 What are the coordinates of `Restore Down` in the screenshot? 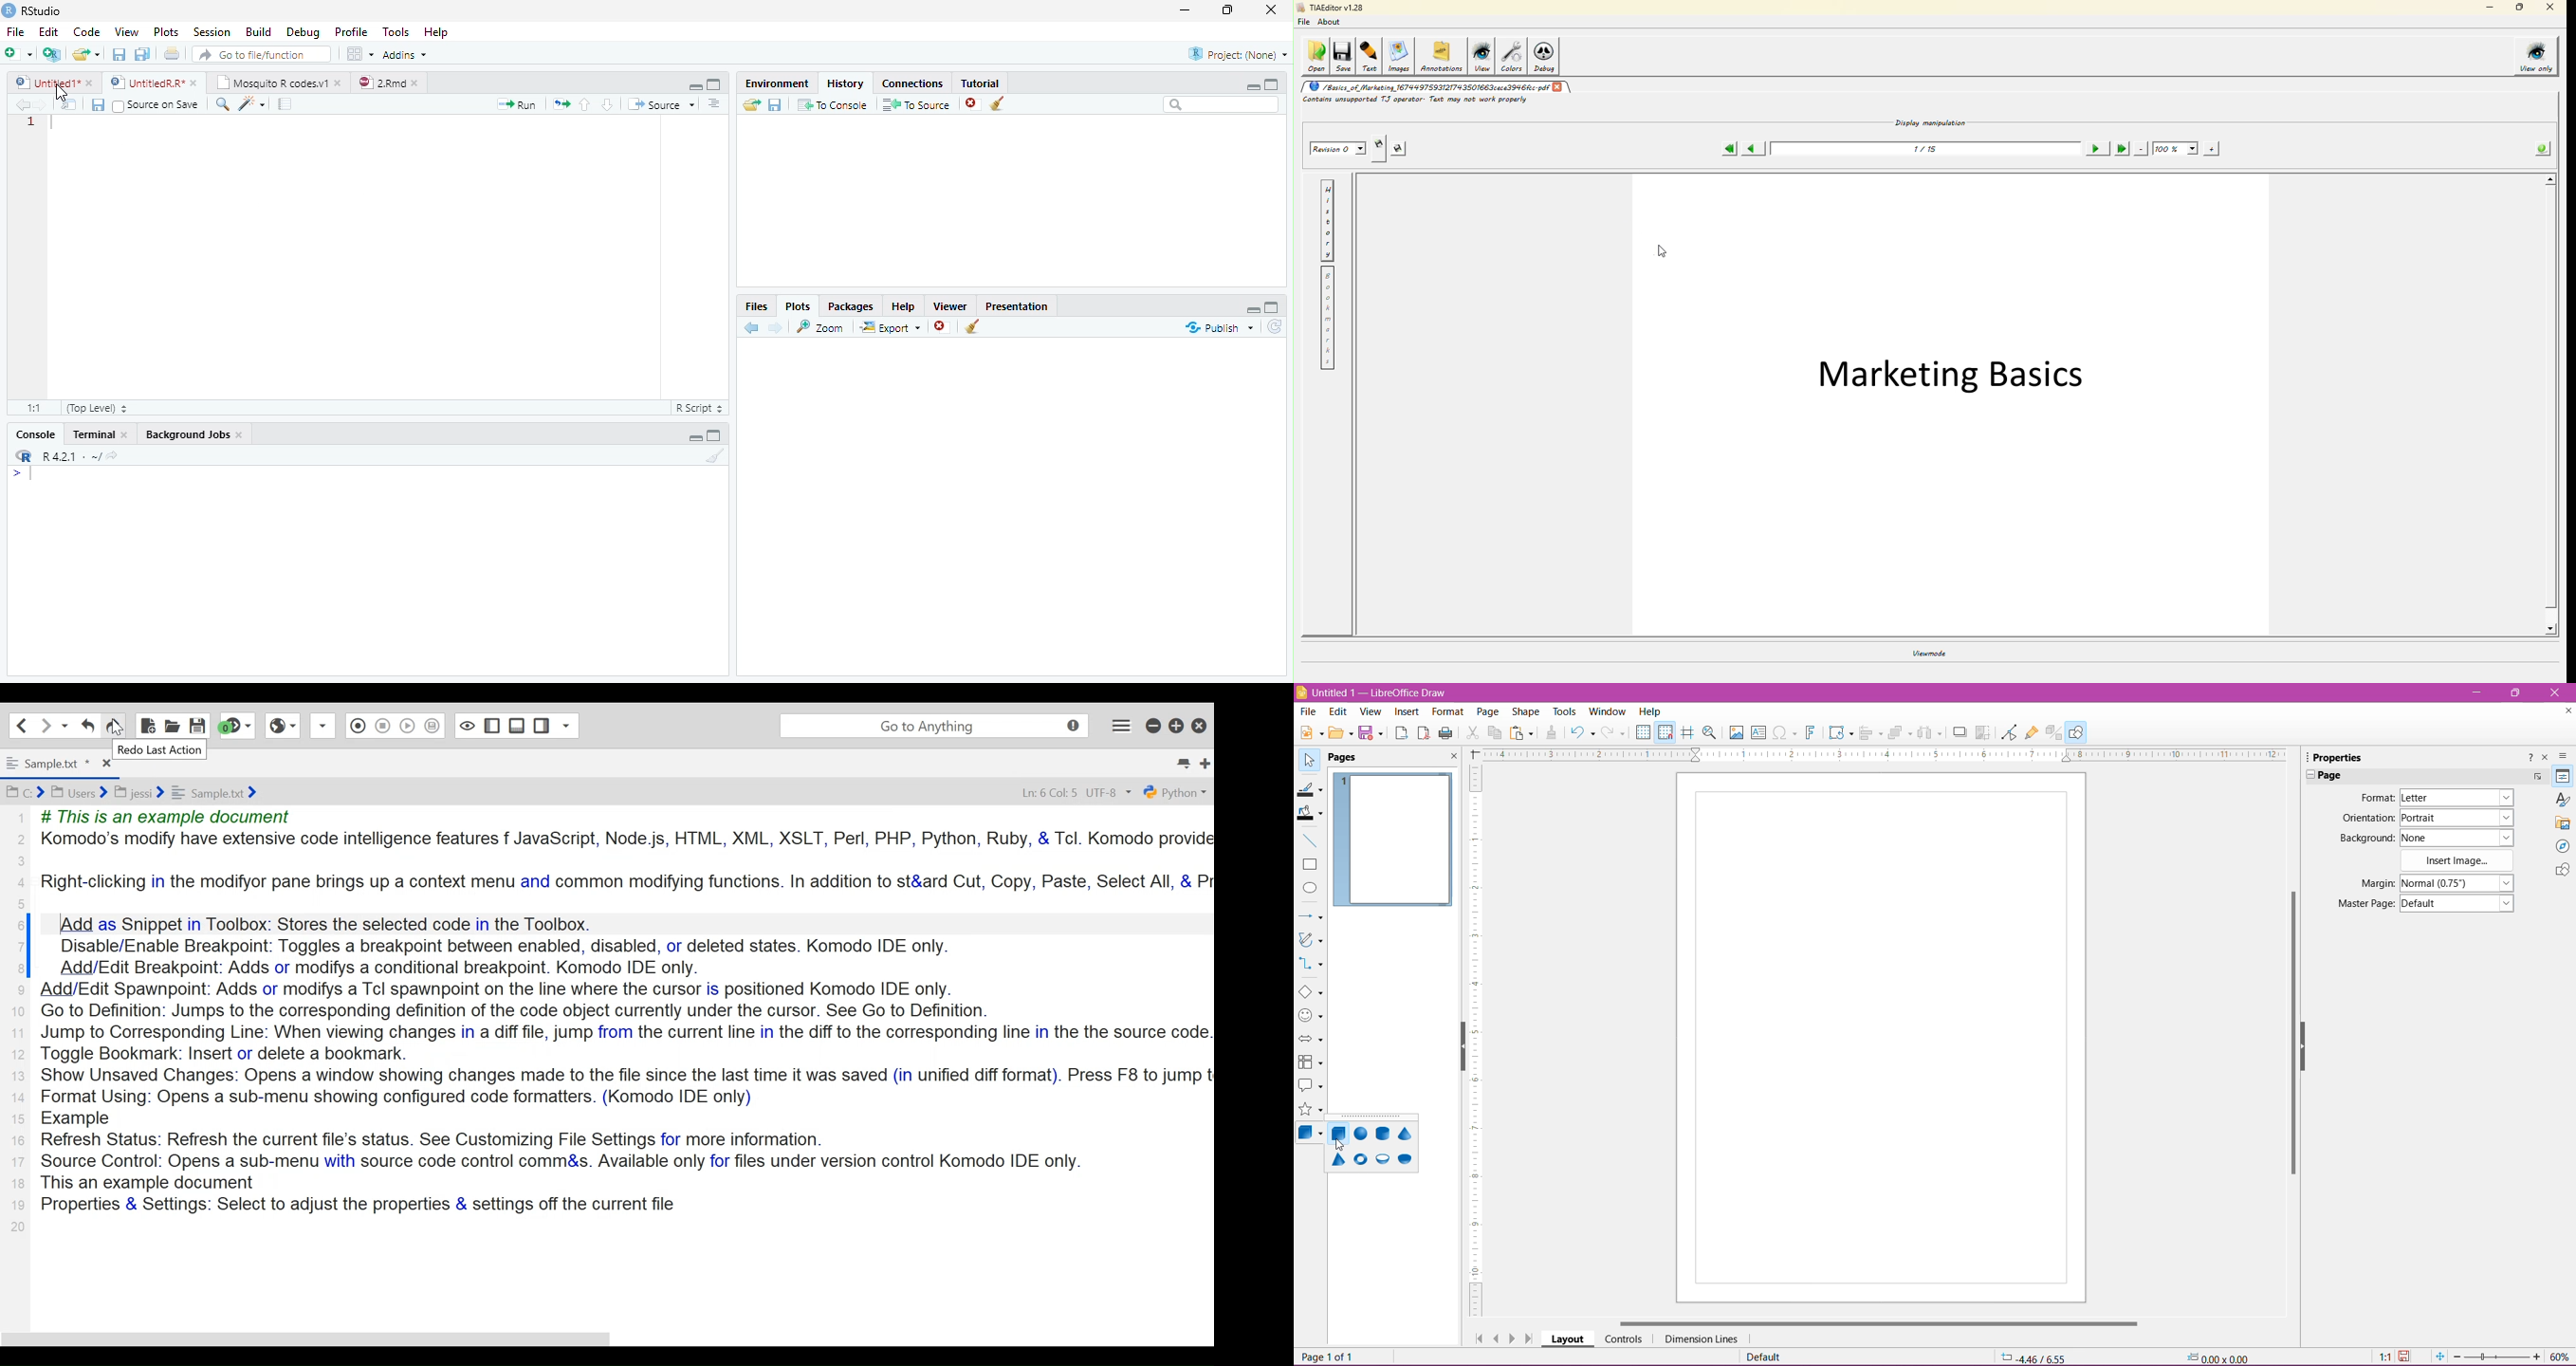 It's located at (2514, 692).